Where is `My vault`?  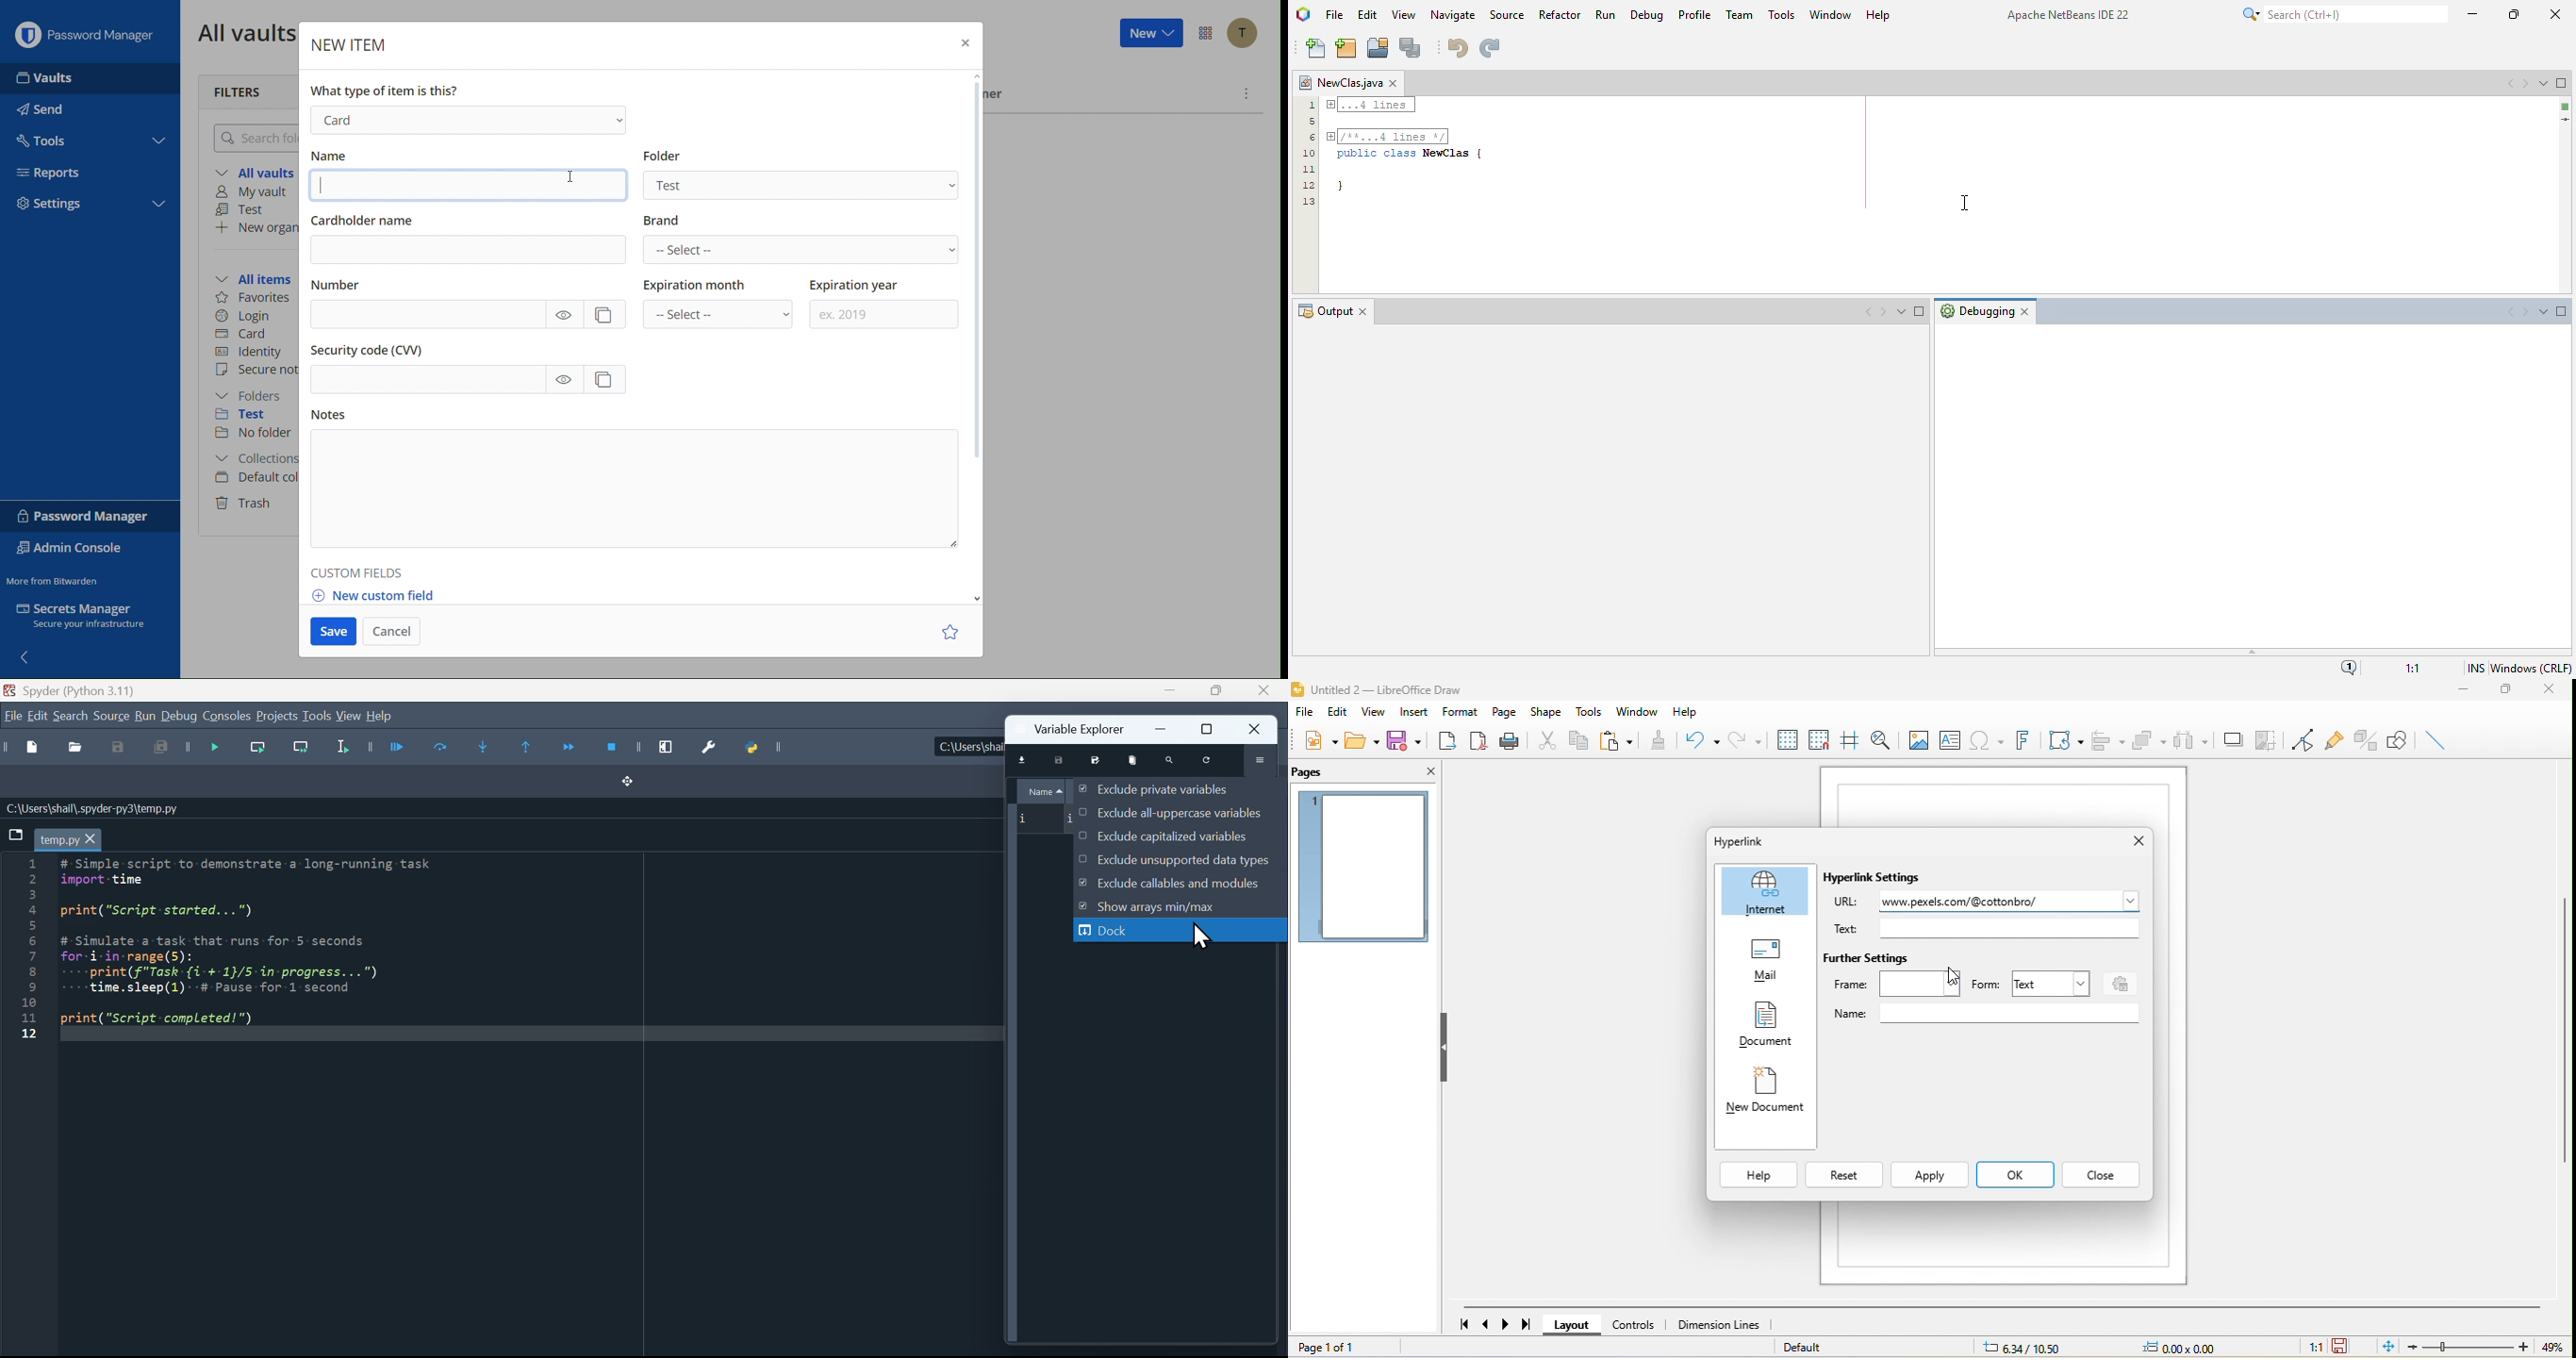 My vault is located at coordinates (250, 191).